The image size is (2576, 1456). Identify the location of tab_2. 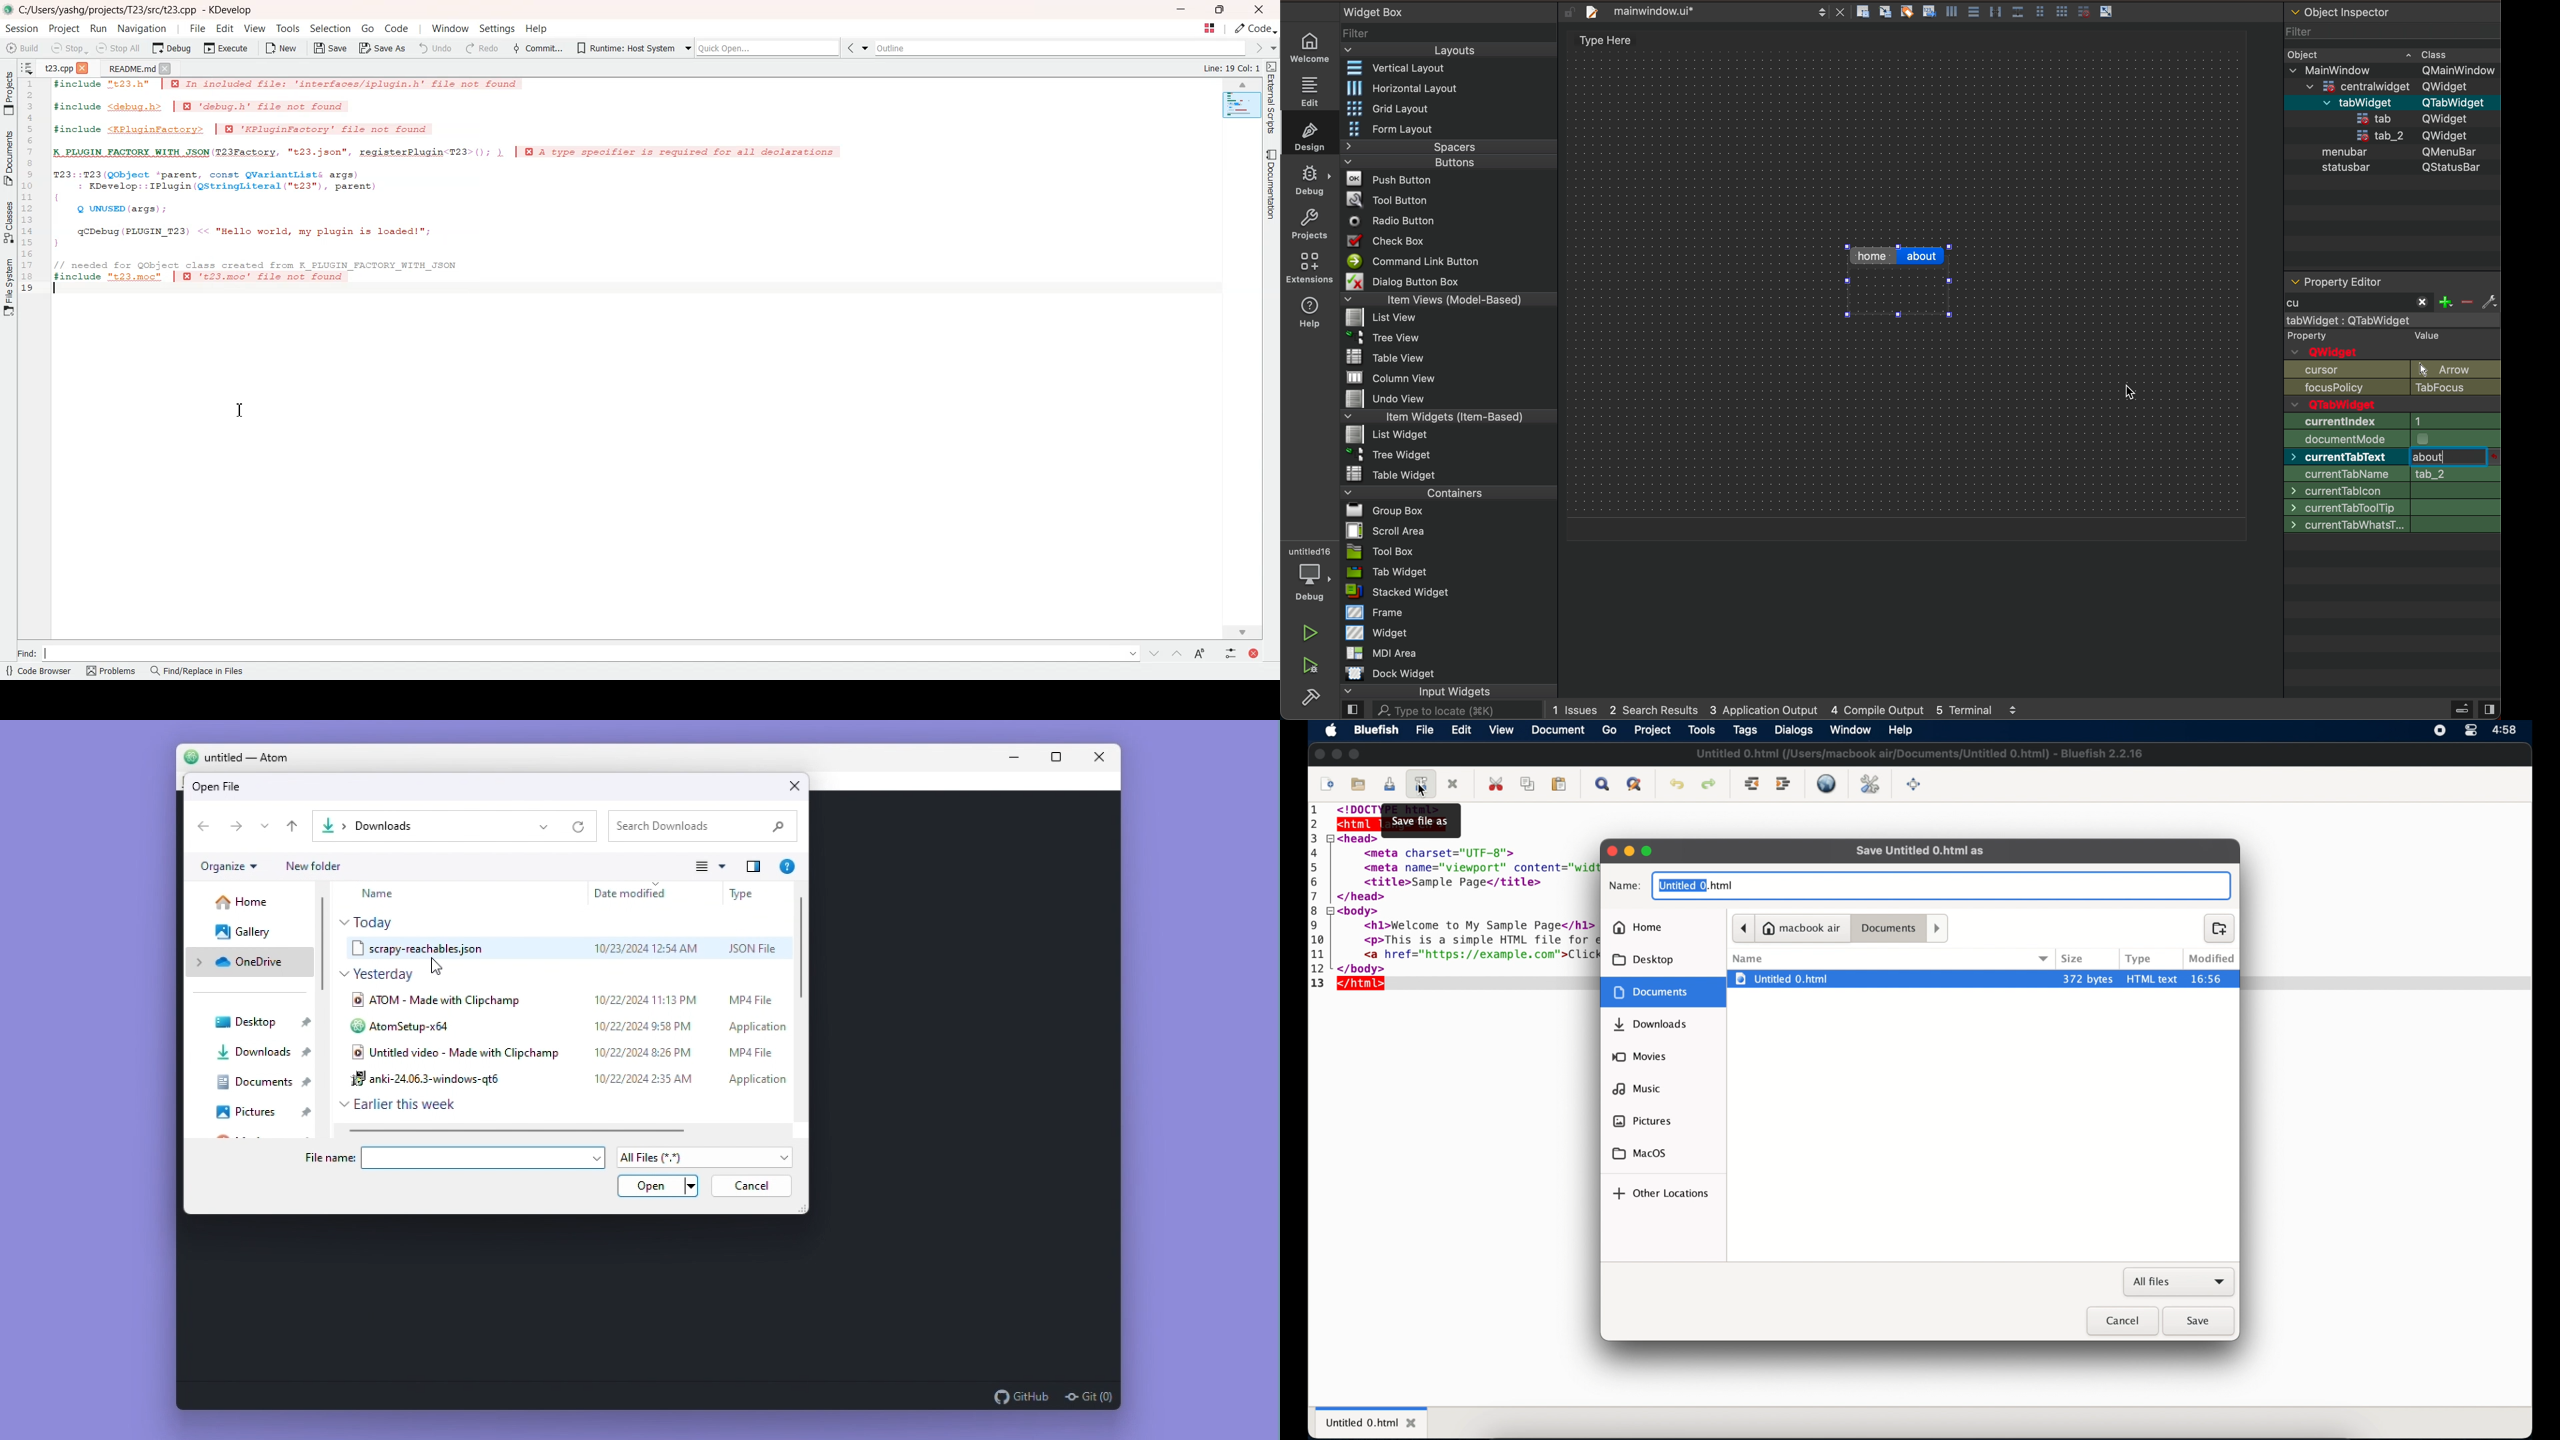
(2368, 137).